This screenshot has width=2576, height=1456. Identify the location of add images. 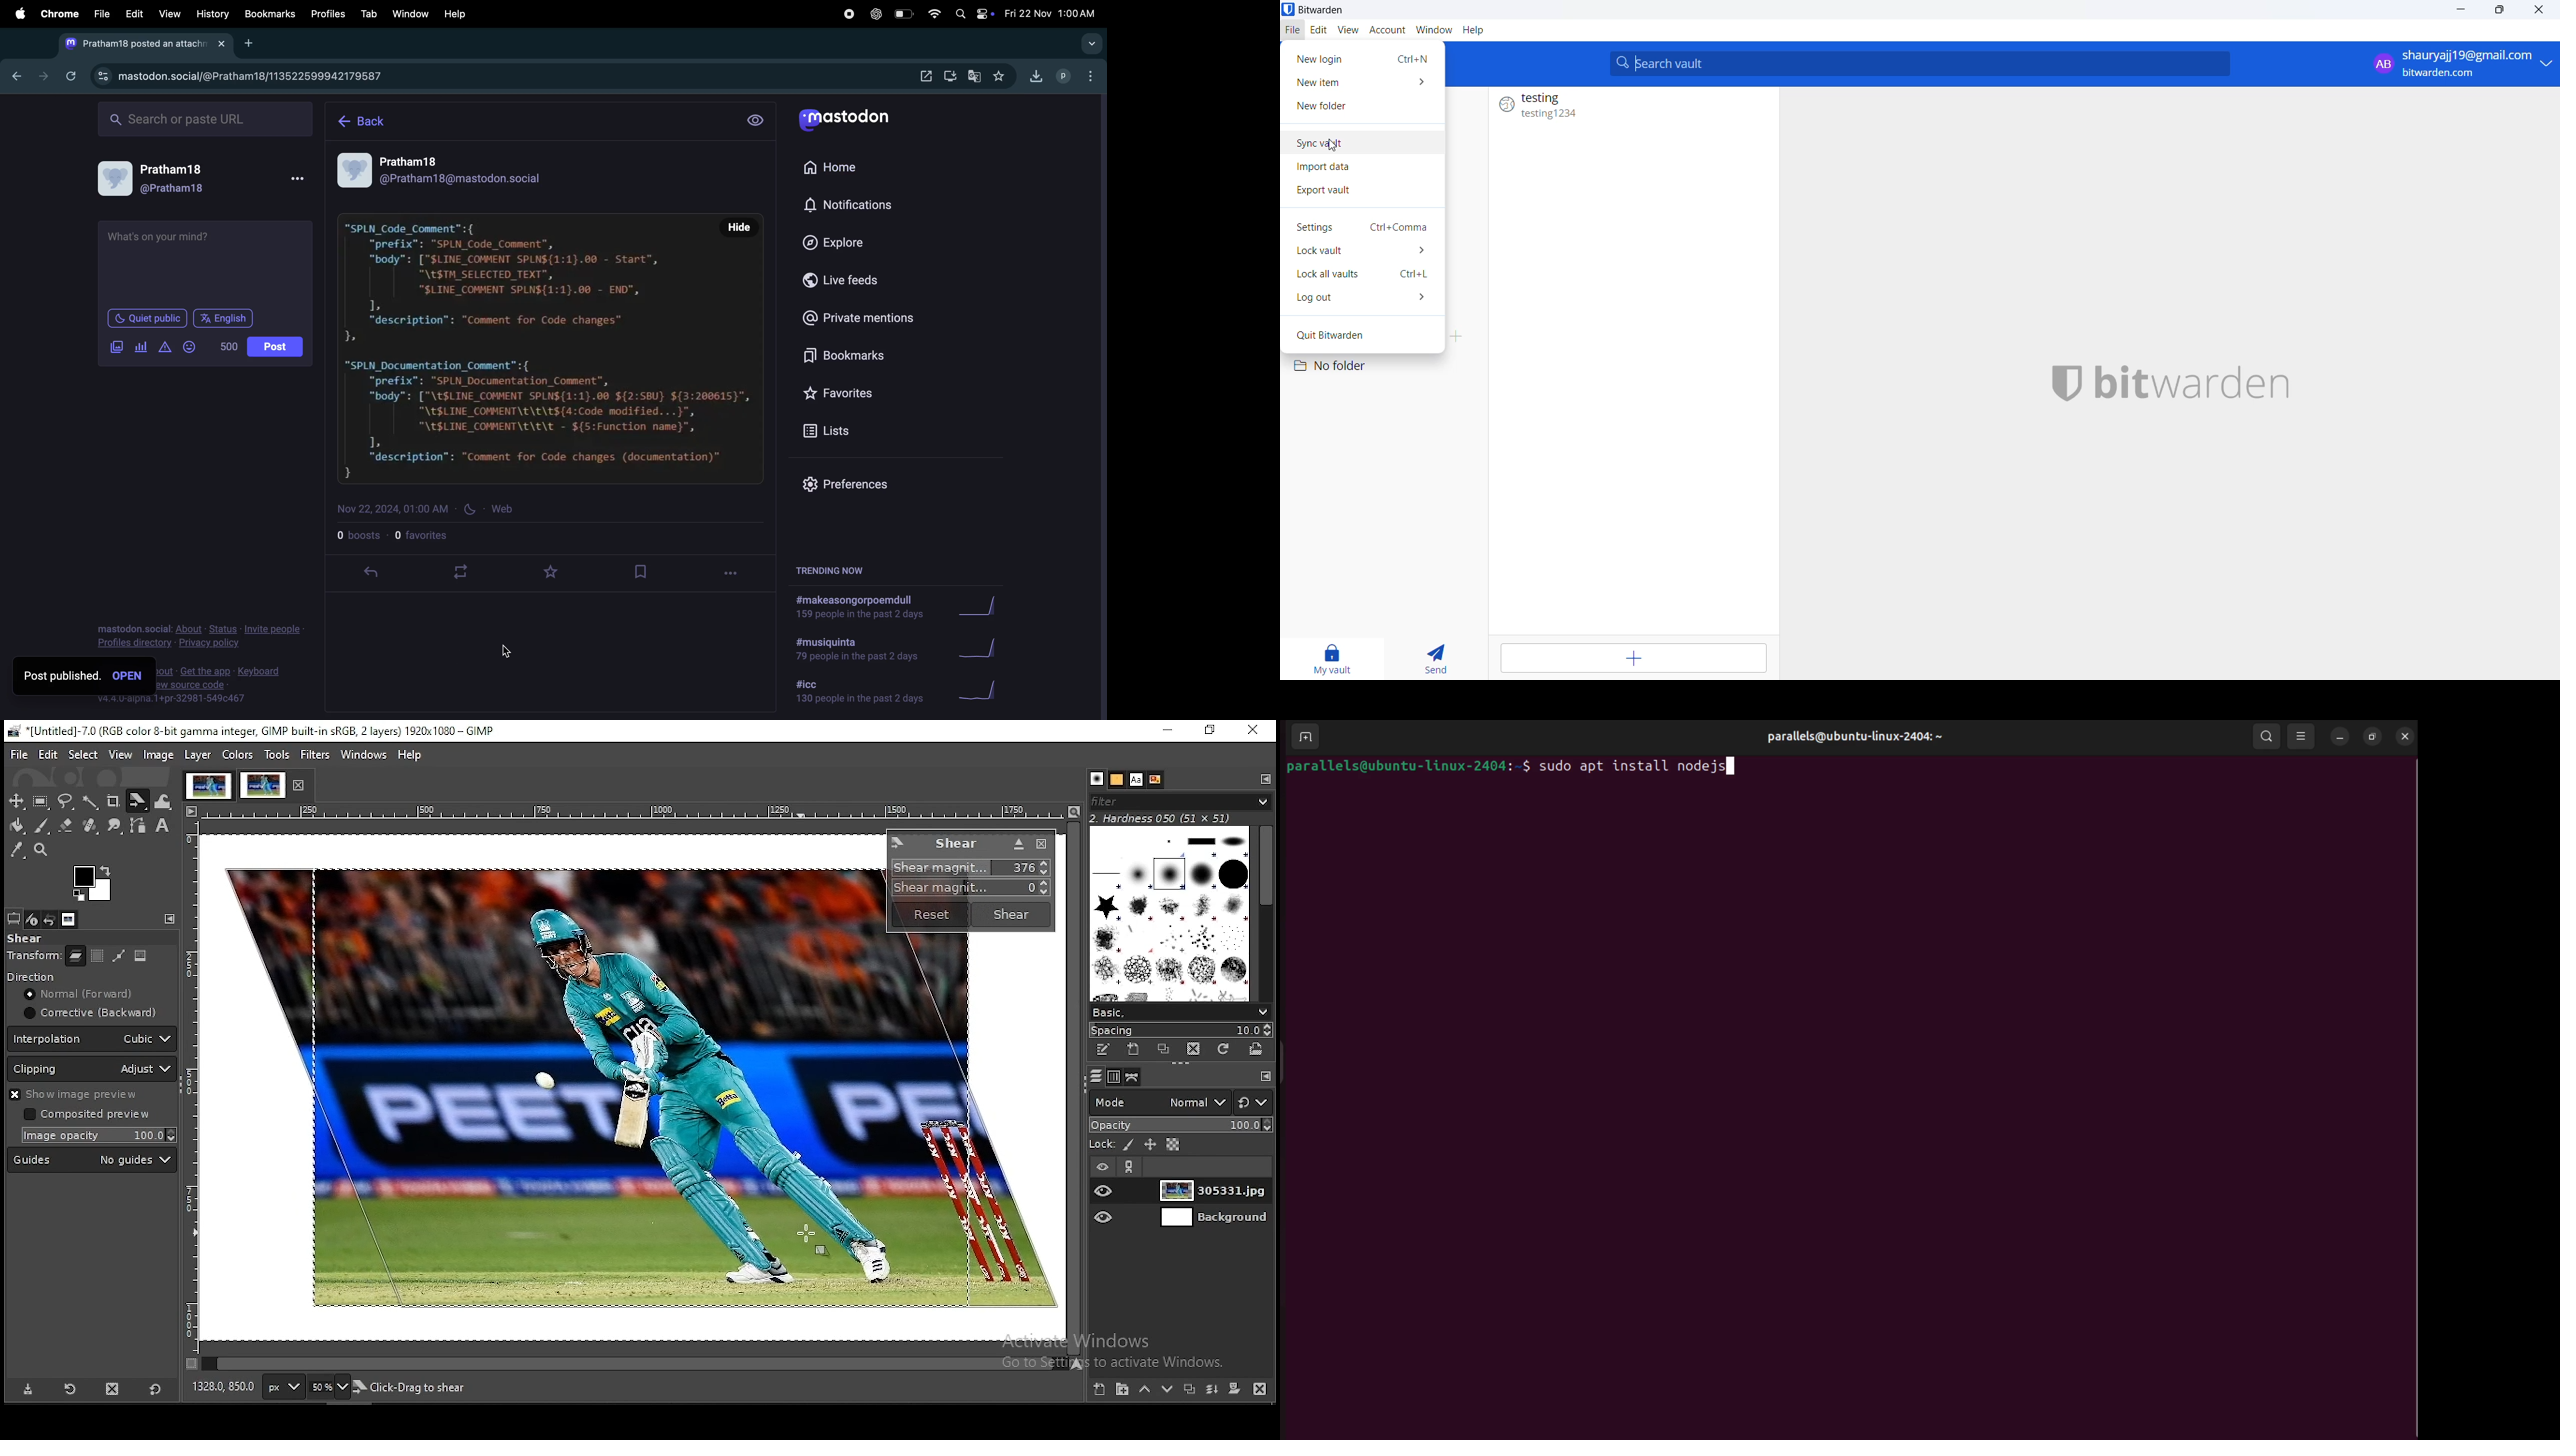
(112, 348).